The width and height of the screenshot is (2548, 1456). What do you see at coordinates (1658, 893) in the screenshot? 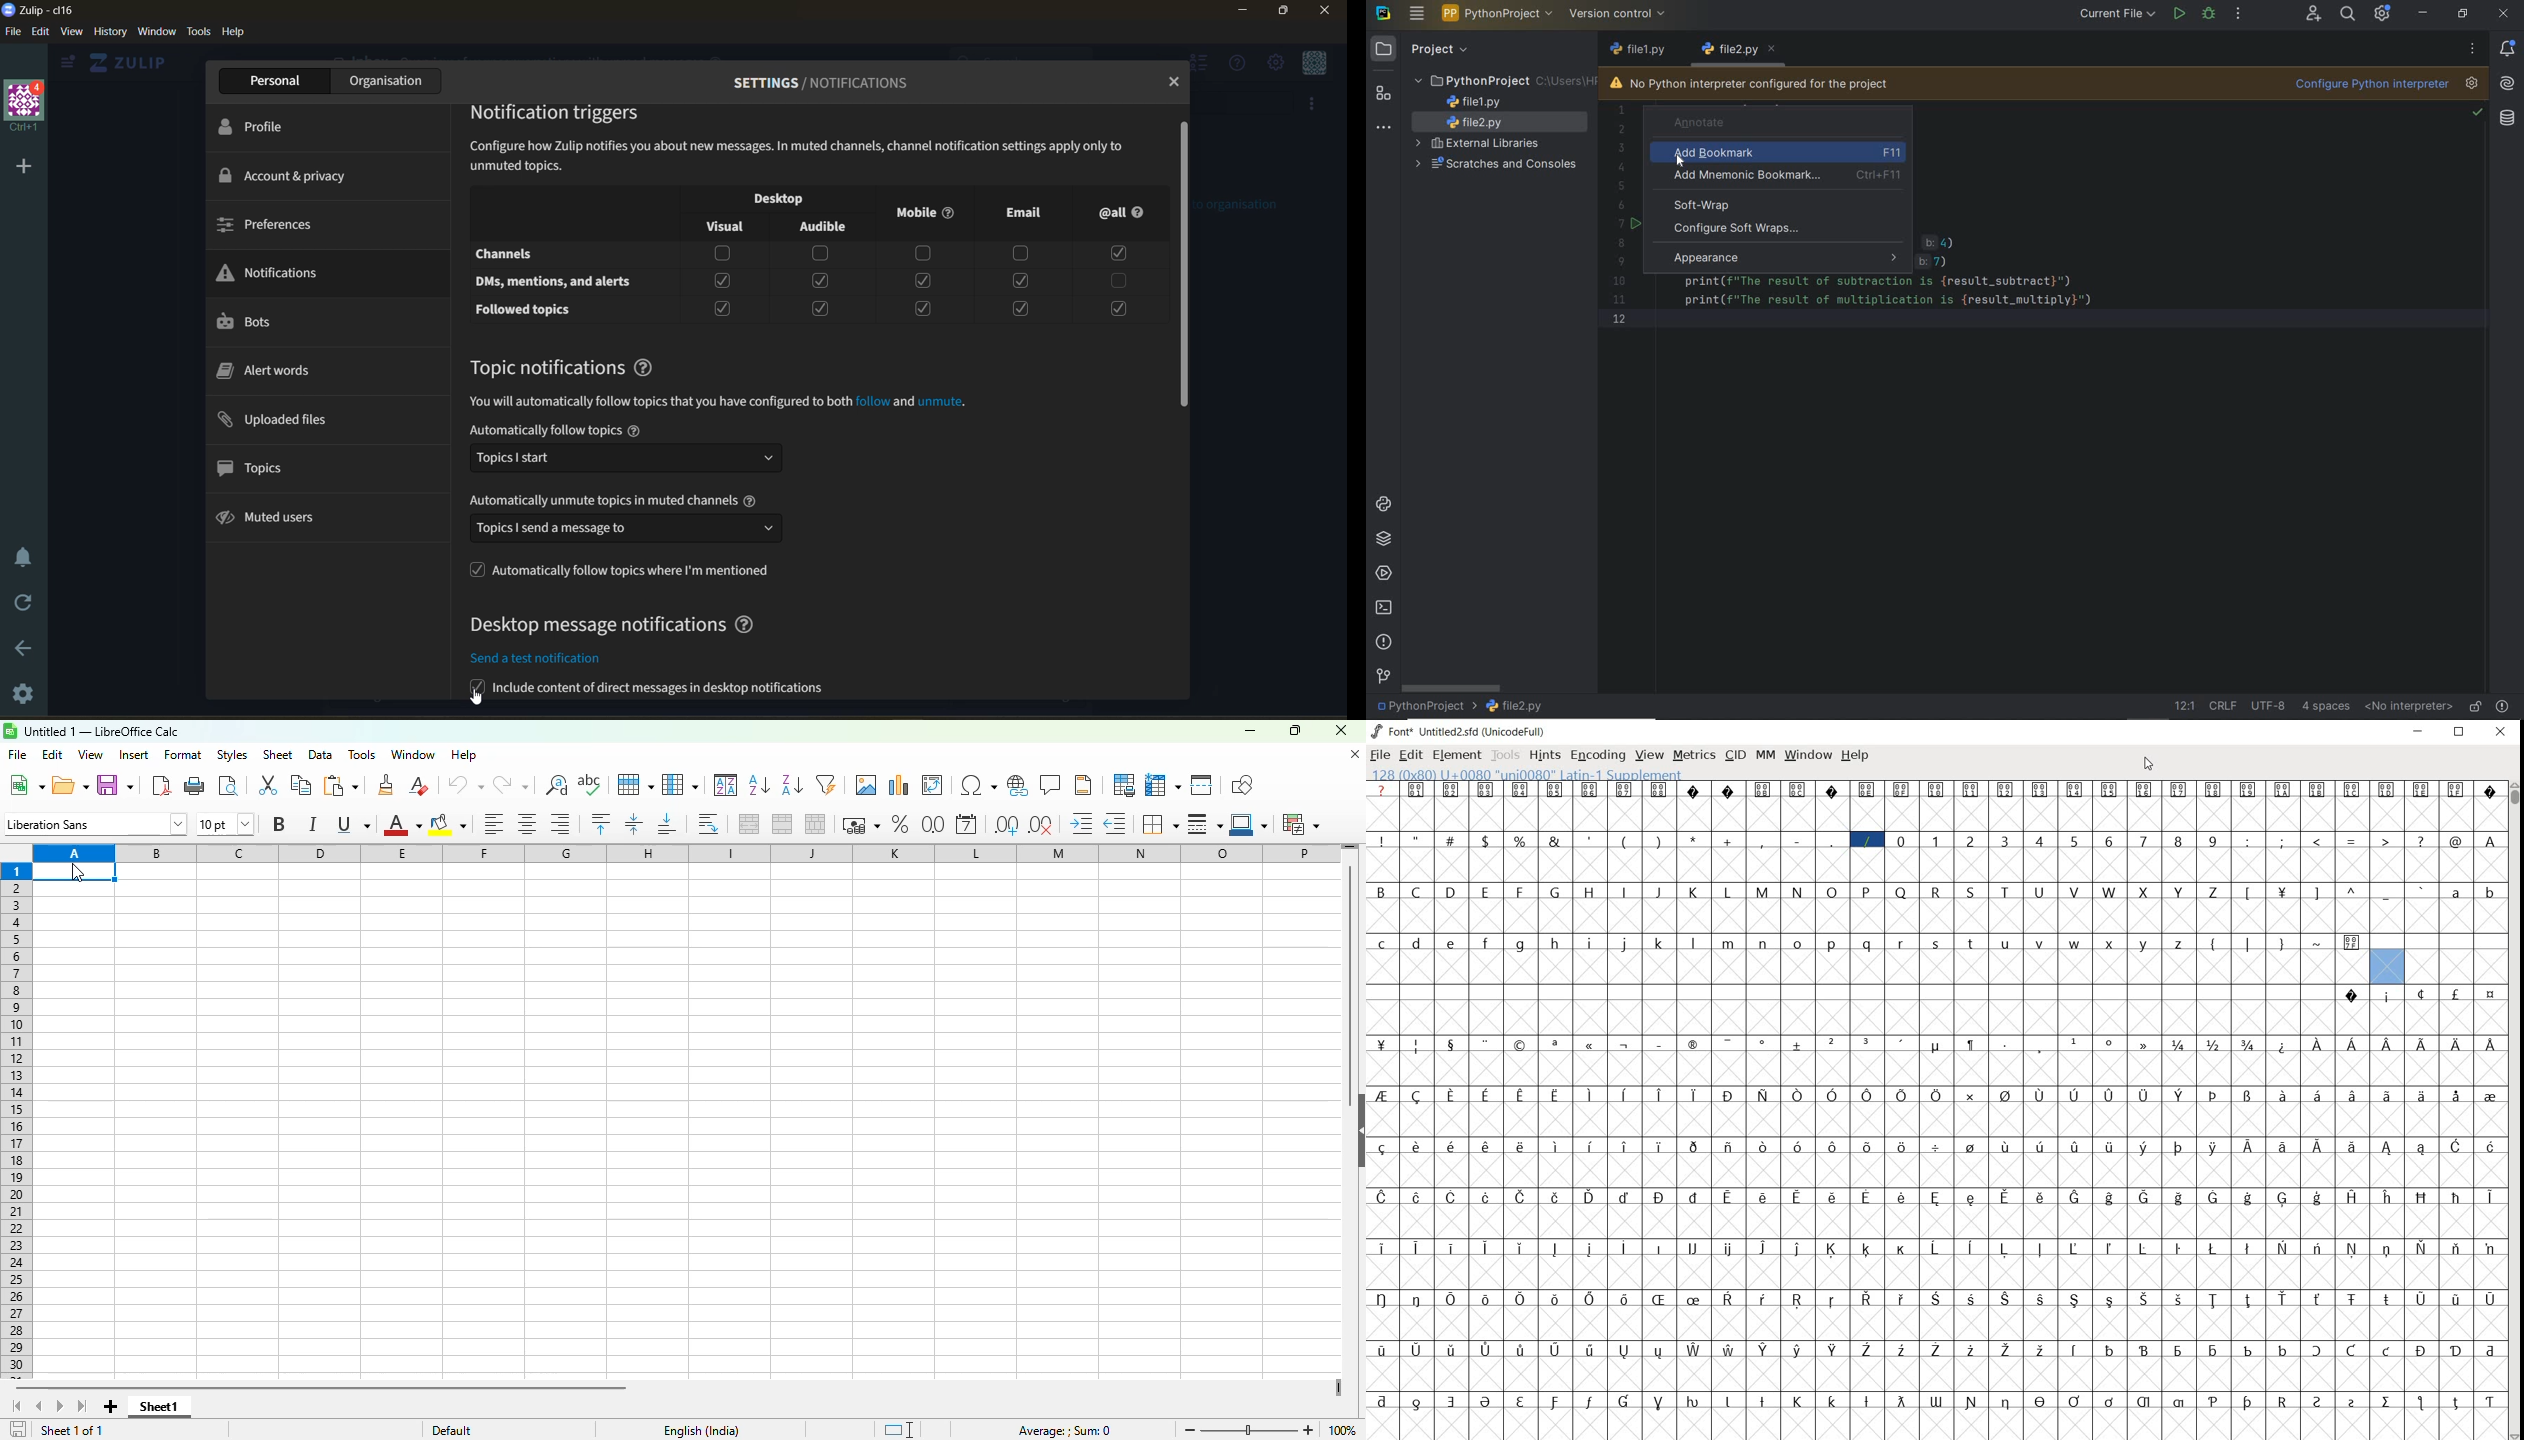
I see `glyph` at bounding box center [1658, 893].